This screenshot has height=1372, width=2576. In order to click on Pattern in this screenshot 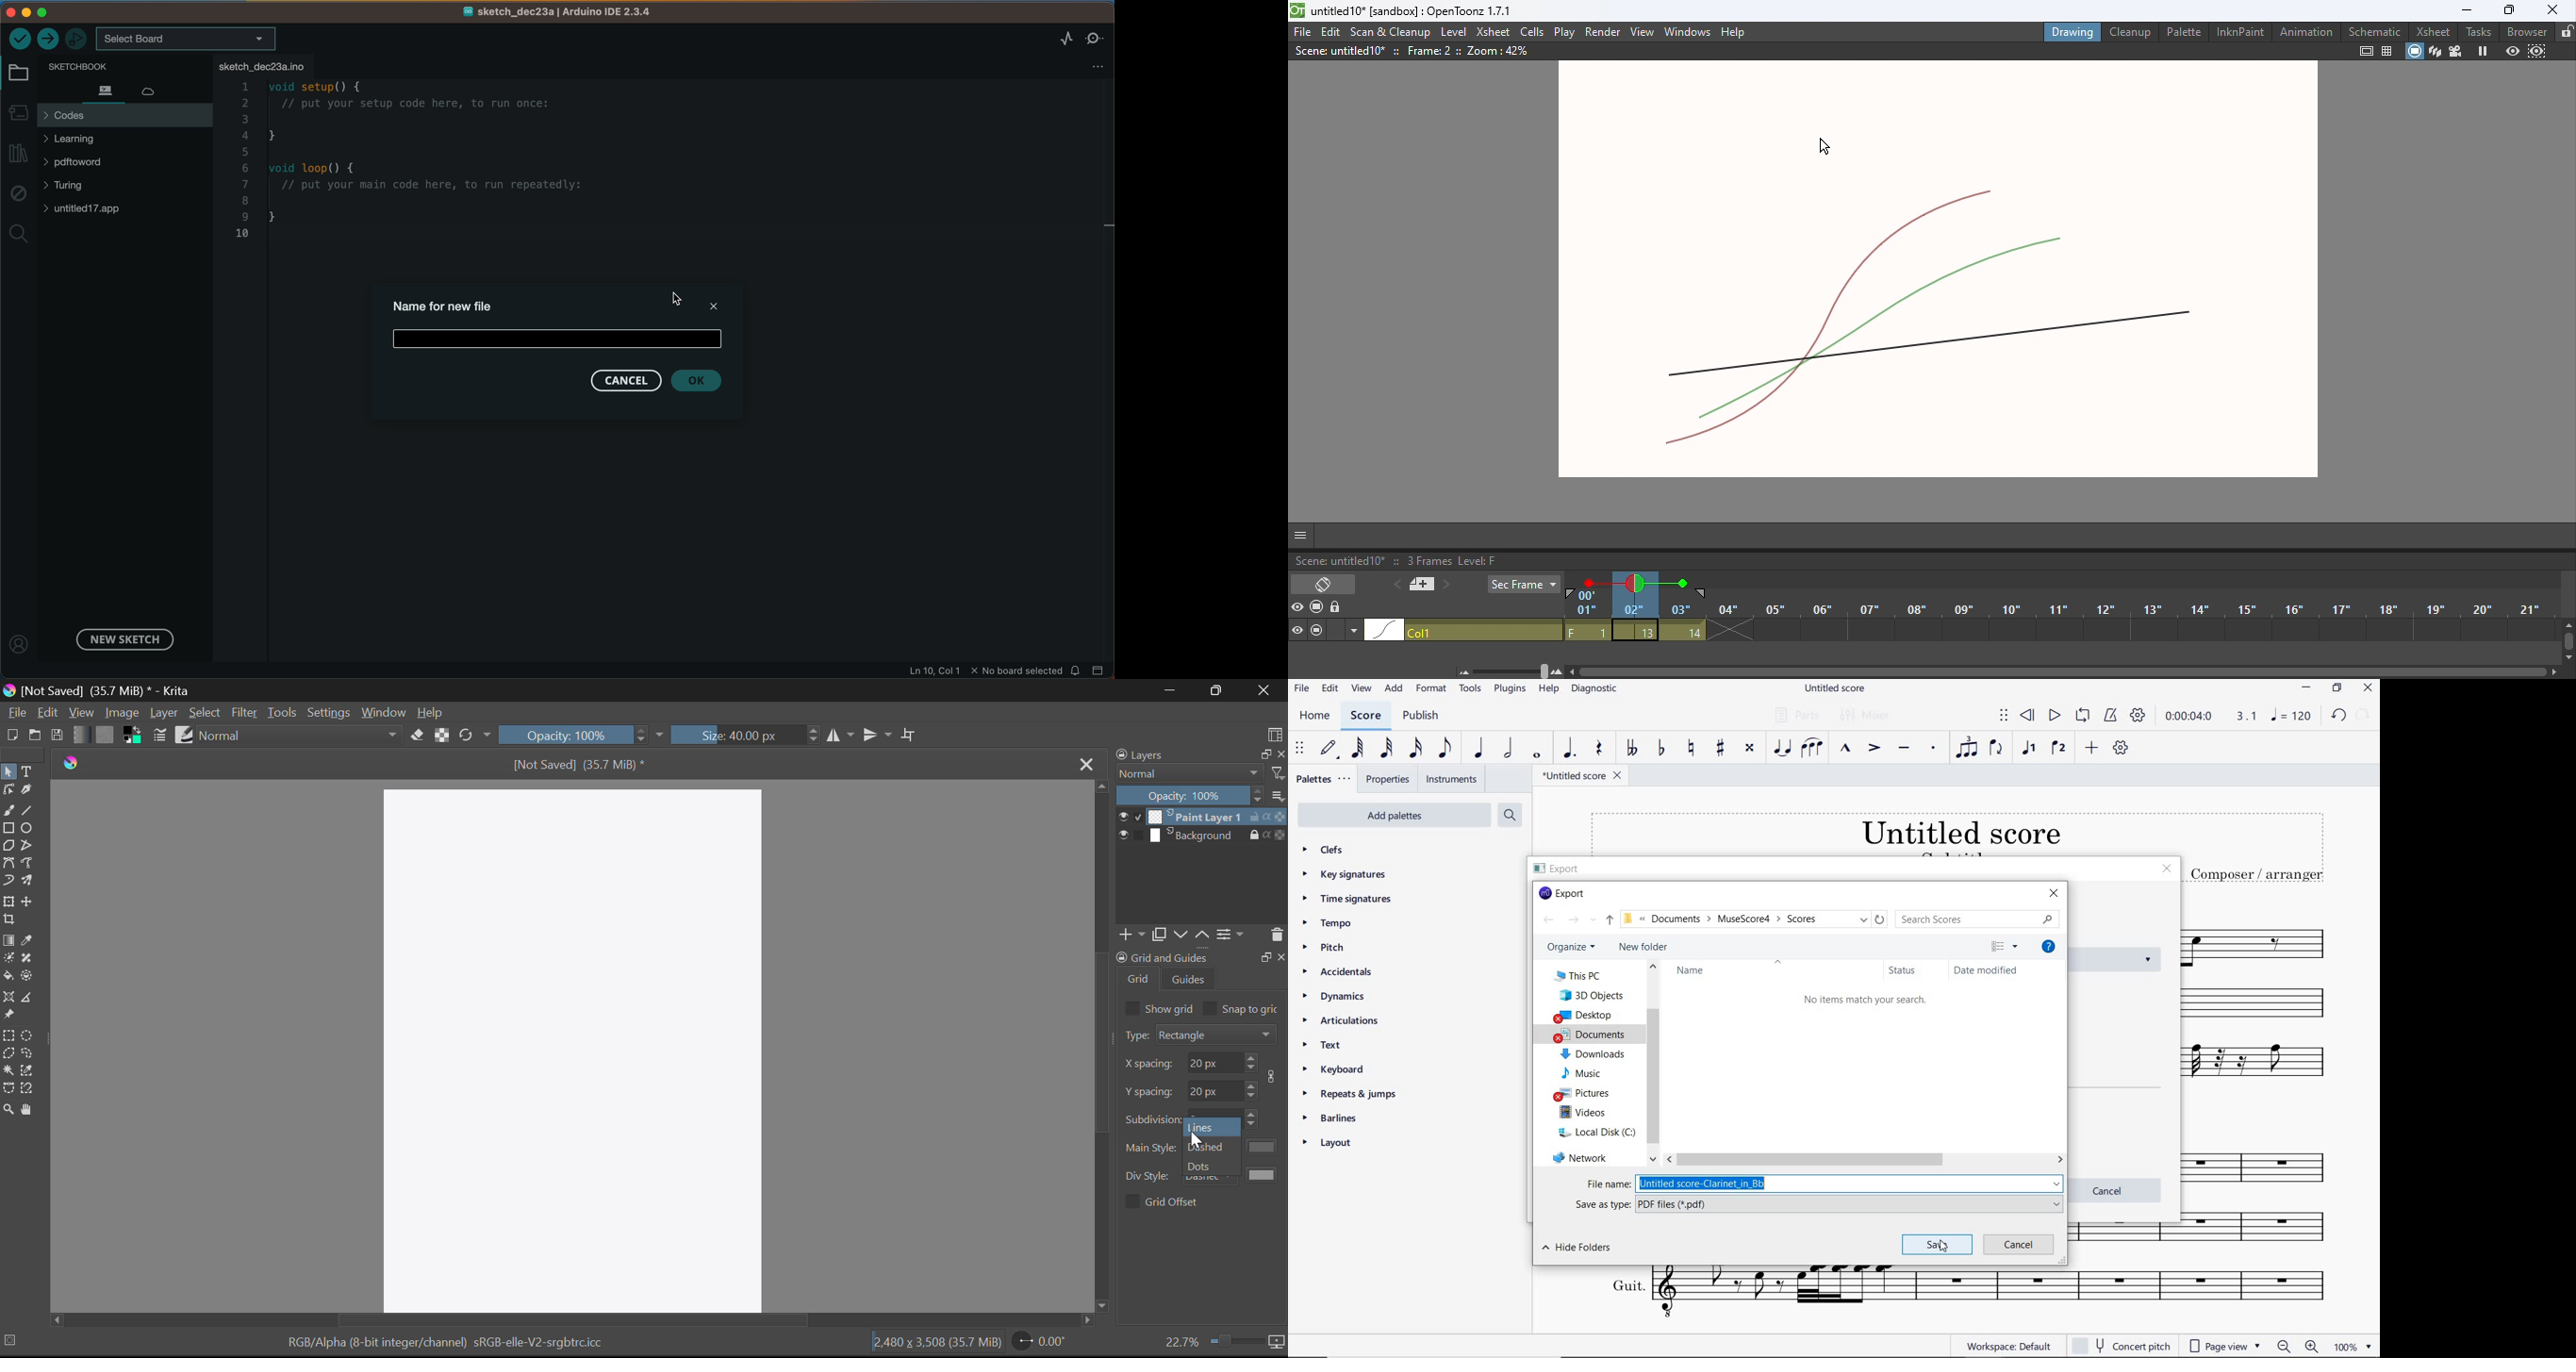, I will do `click(106, 735)`.